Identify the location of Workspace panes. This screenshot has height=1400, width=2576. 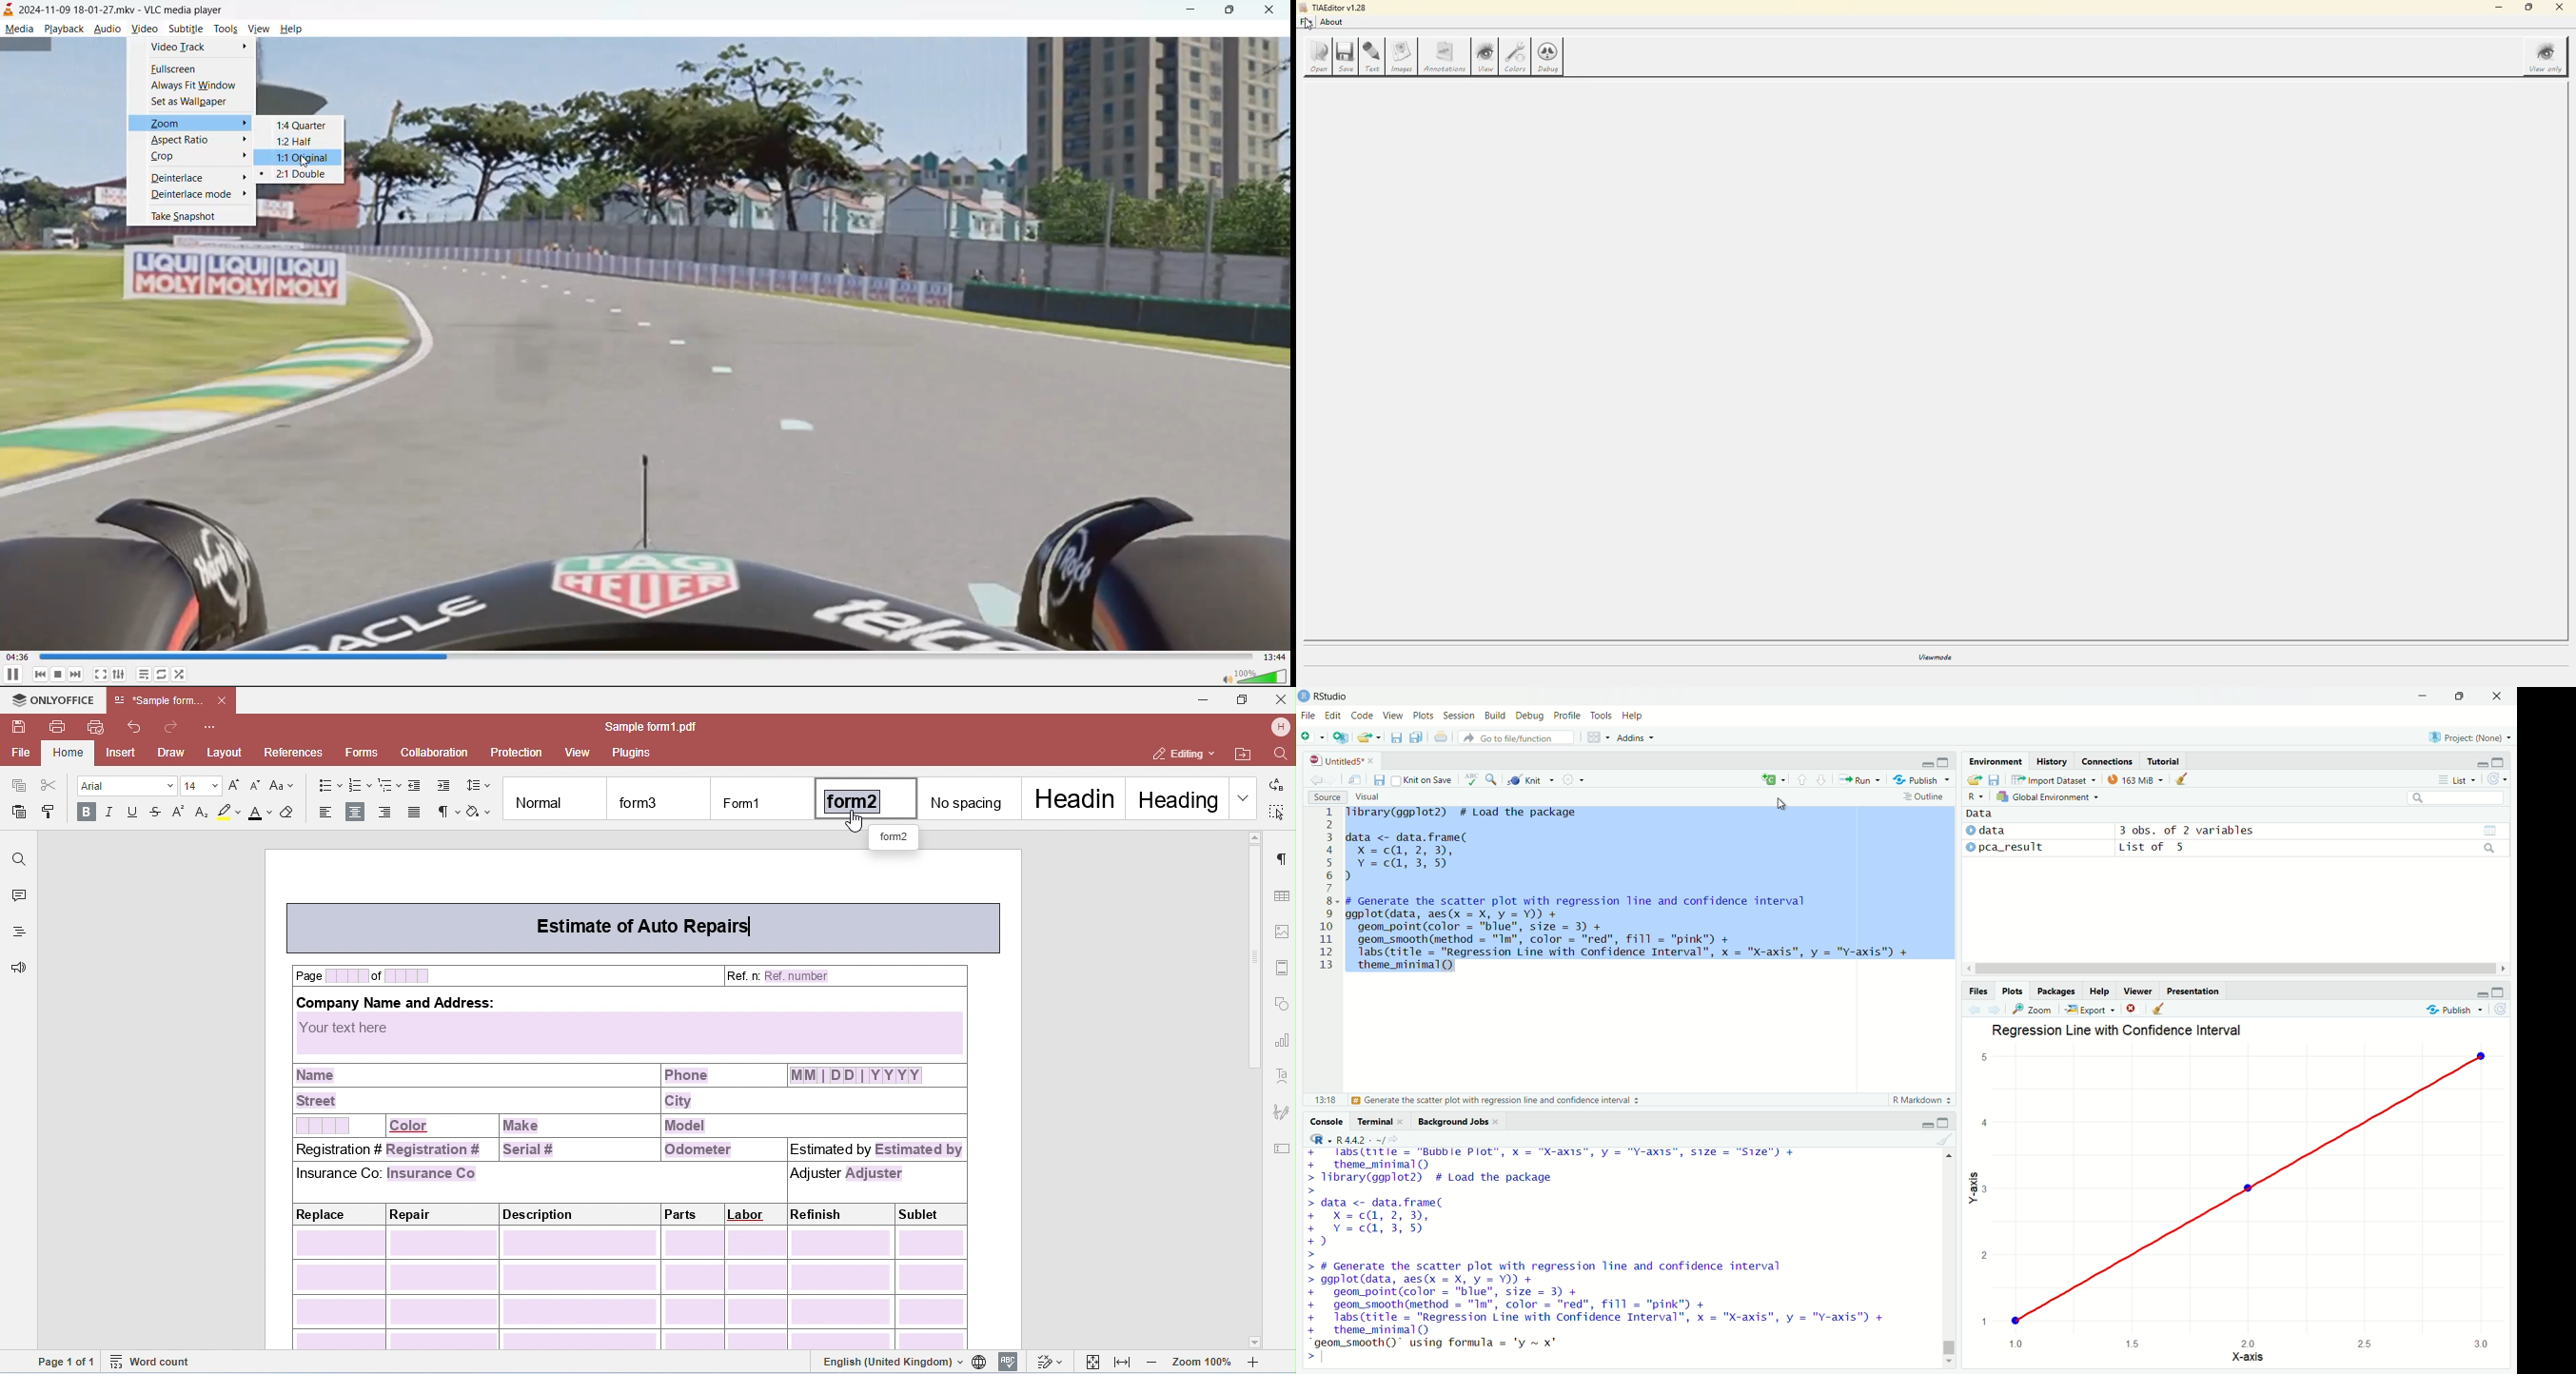
(1598, 737).